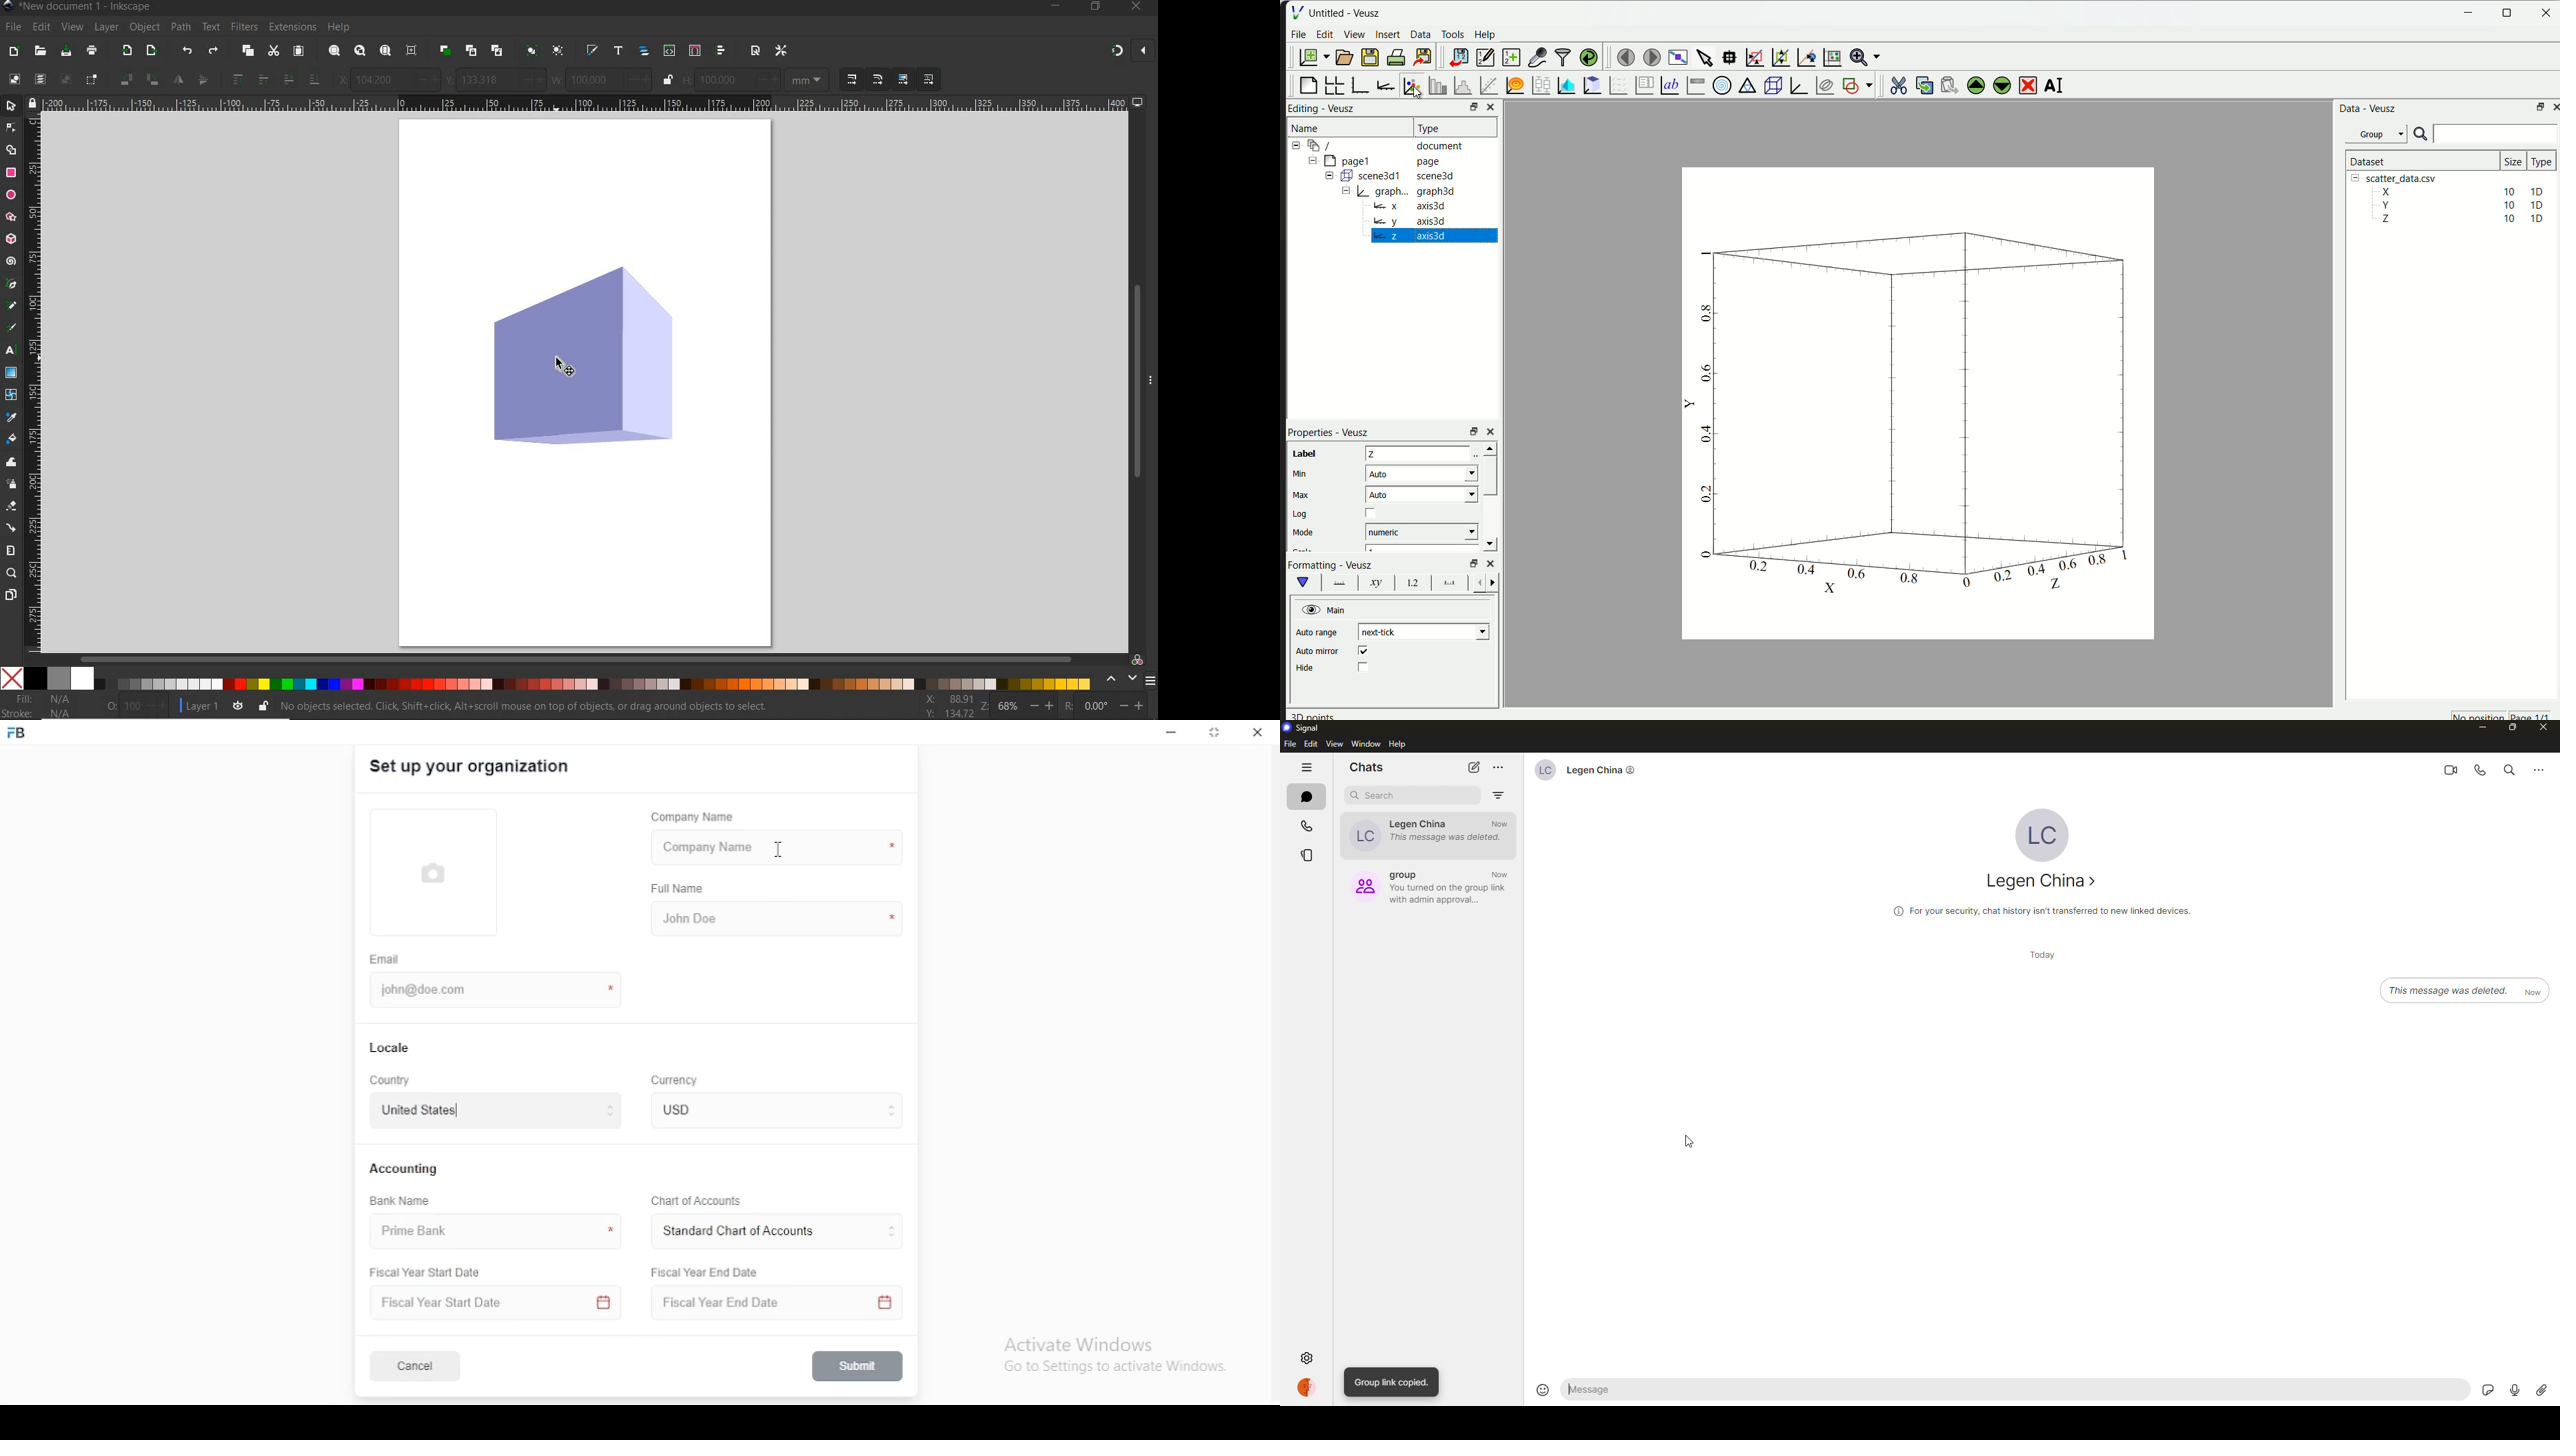 Image resolution: width=2576 pixels, height=1456 pixels. What do you see at coordinates (1755, 55) in the screenshot?
I see `draw rectangle to zoom axes` at bounding box center [1755, 55].